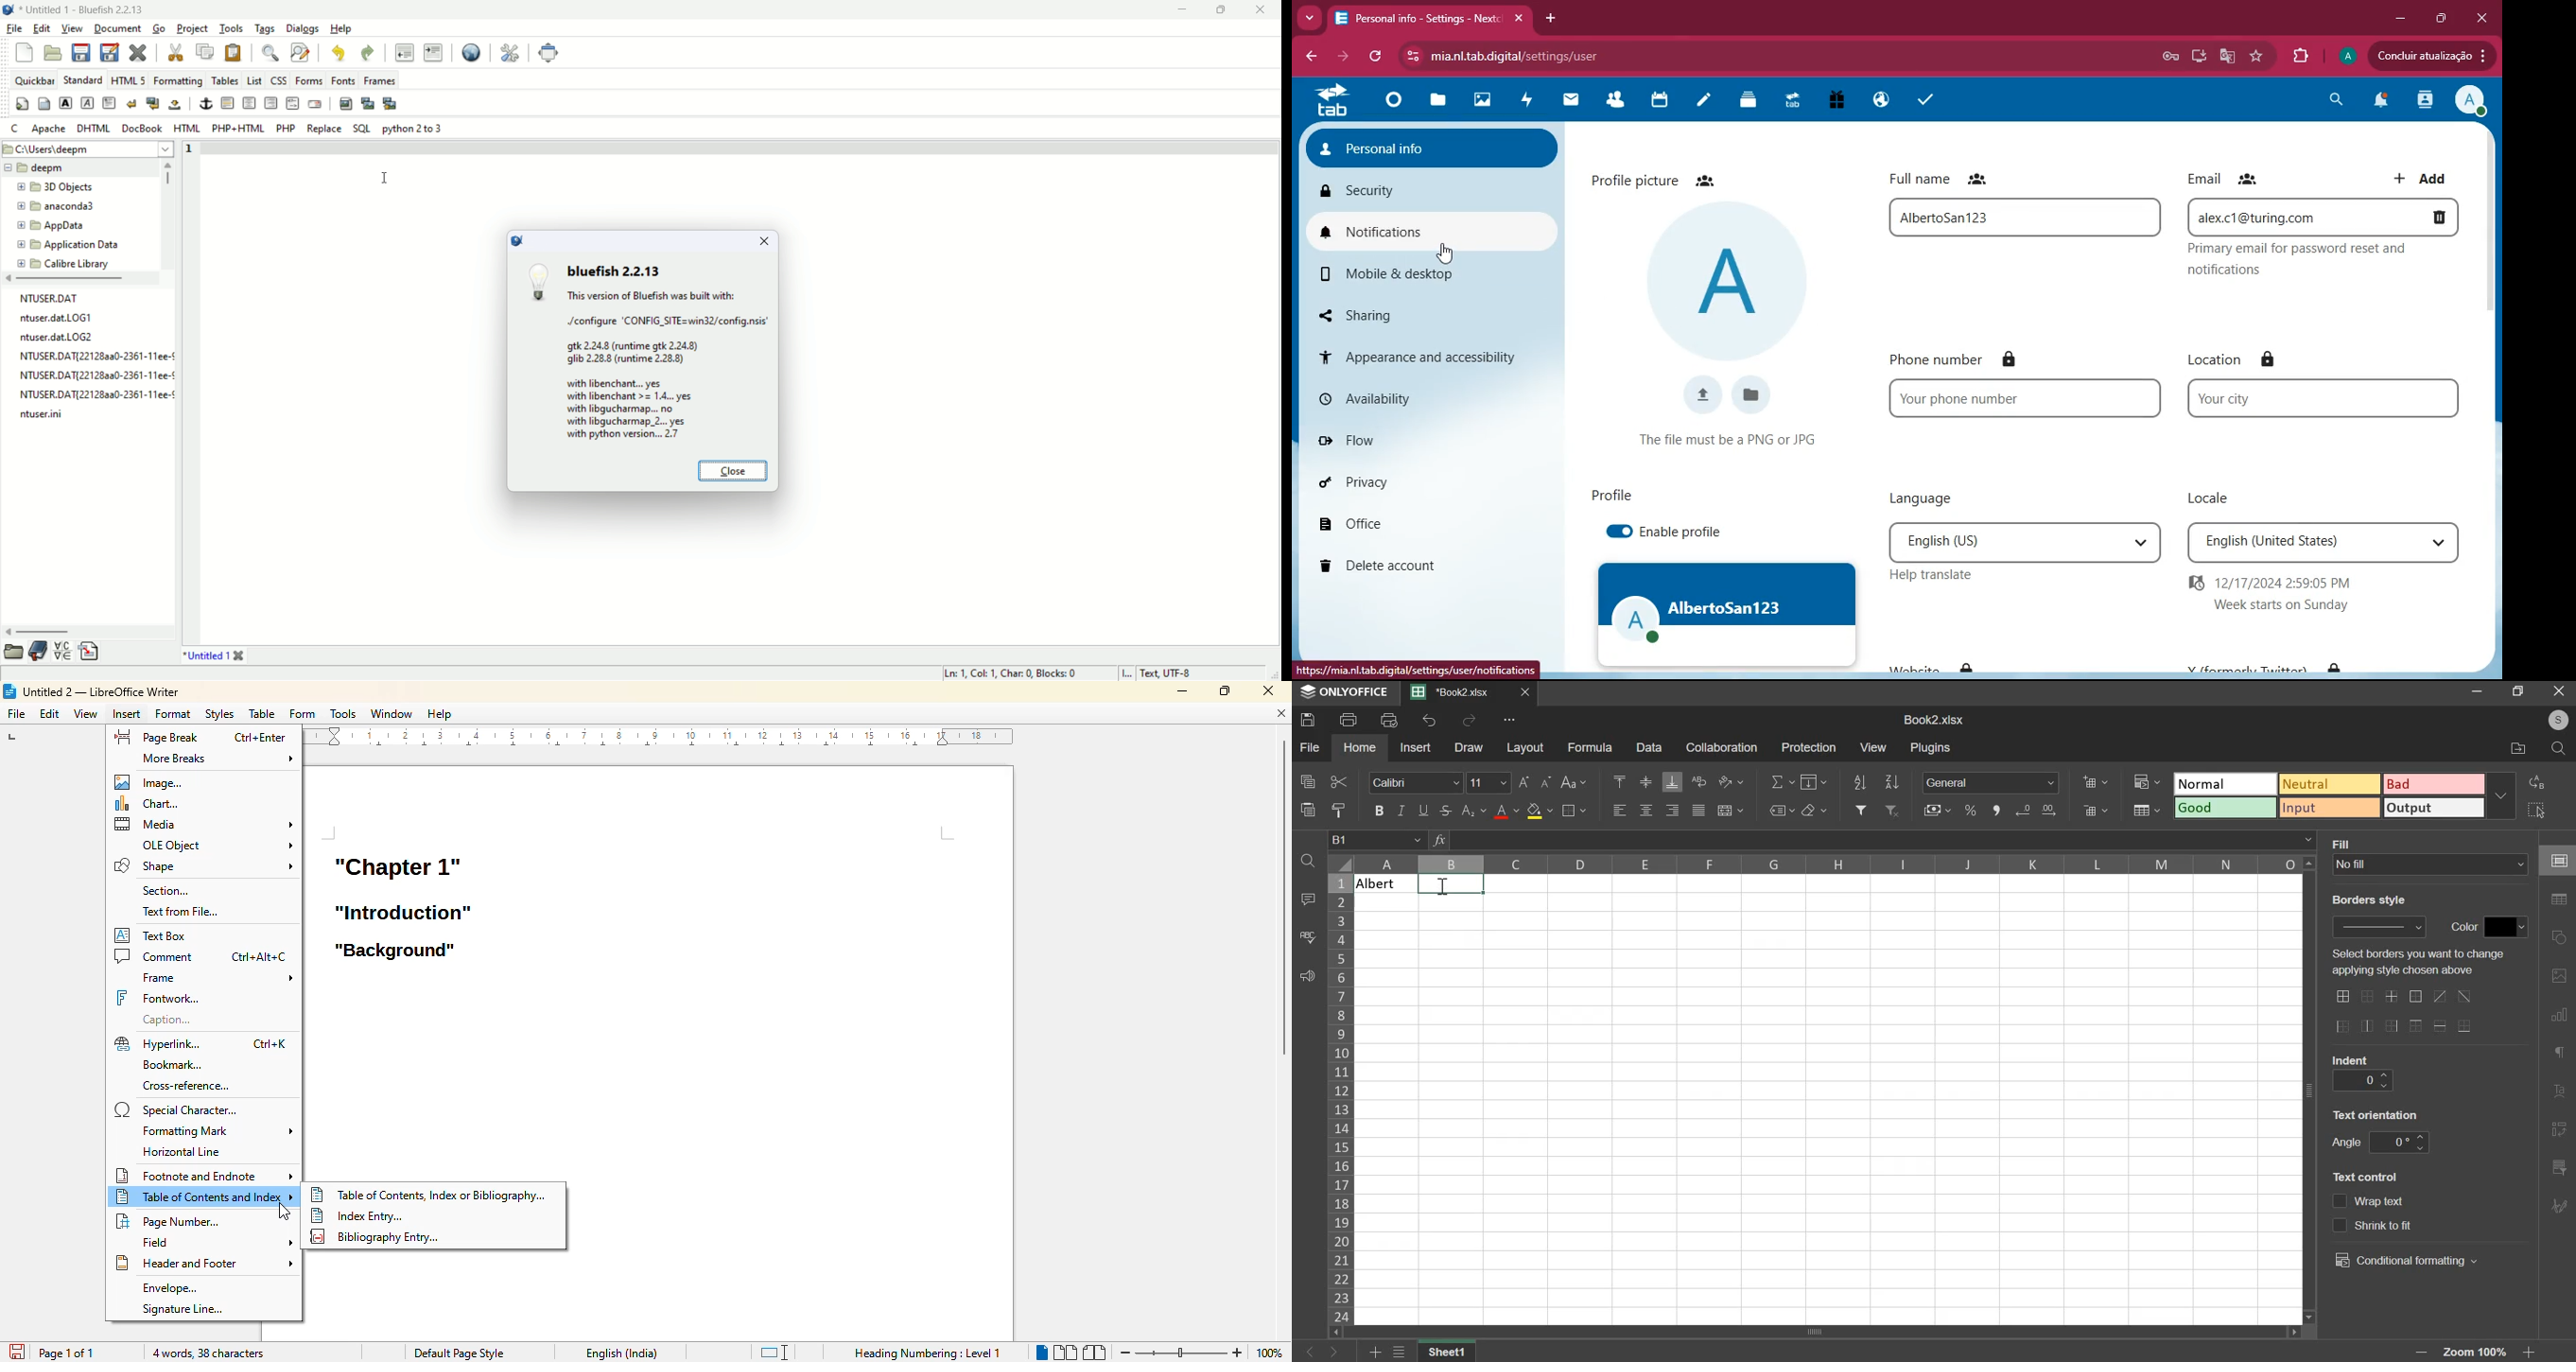  What do you see at coordinates (1506, 812) in the screenshot?
I see `text color` at bounding box center [1506, 812].